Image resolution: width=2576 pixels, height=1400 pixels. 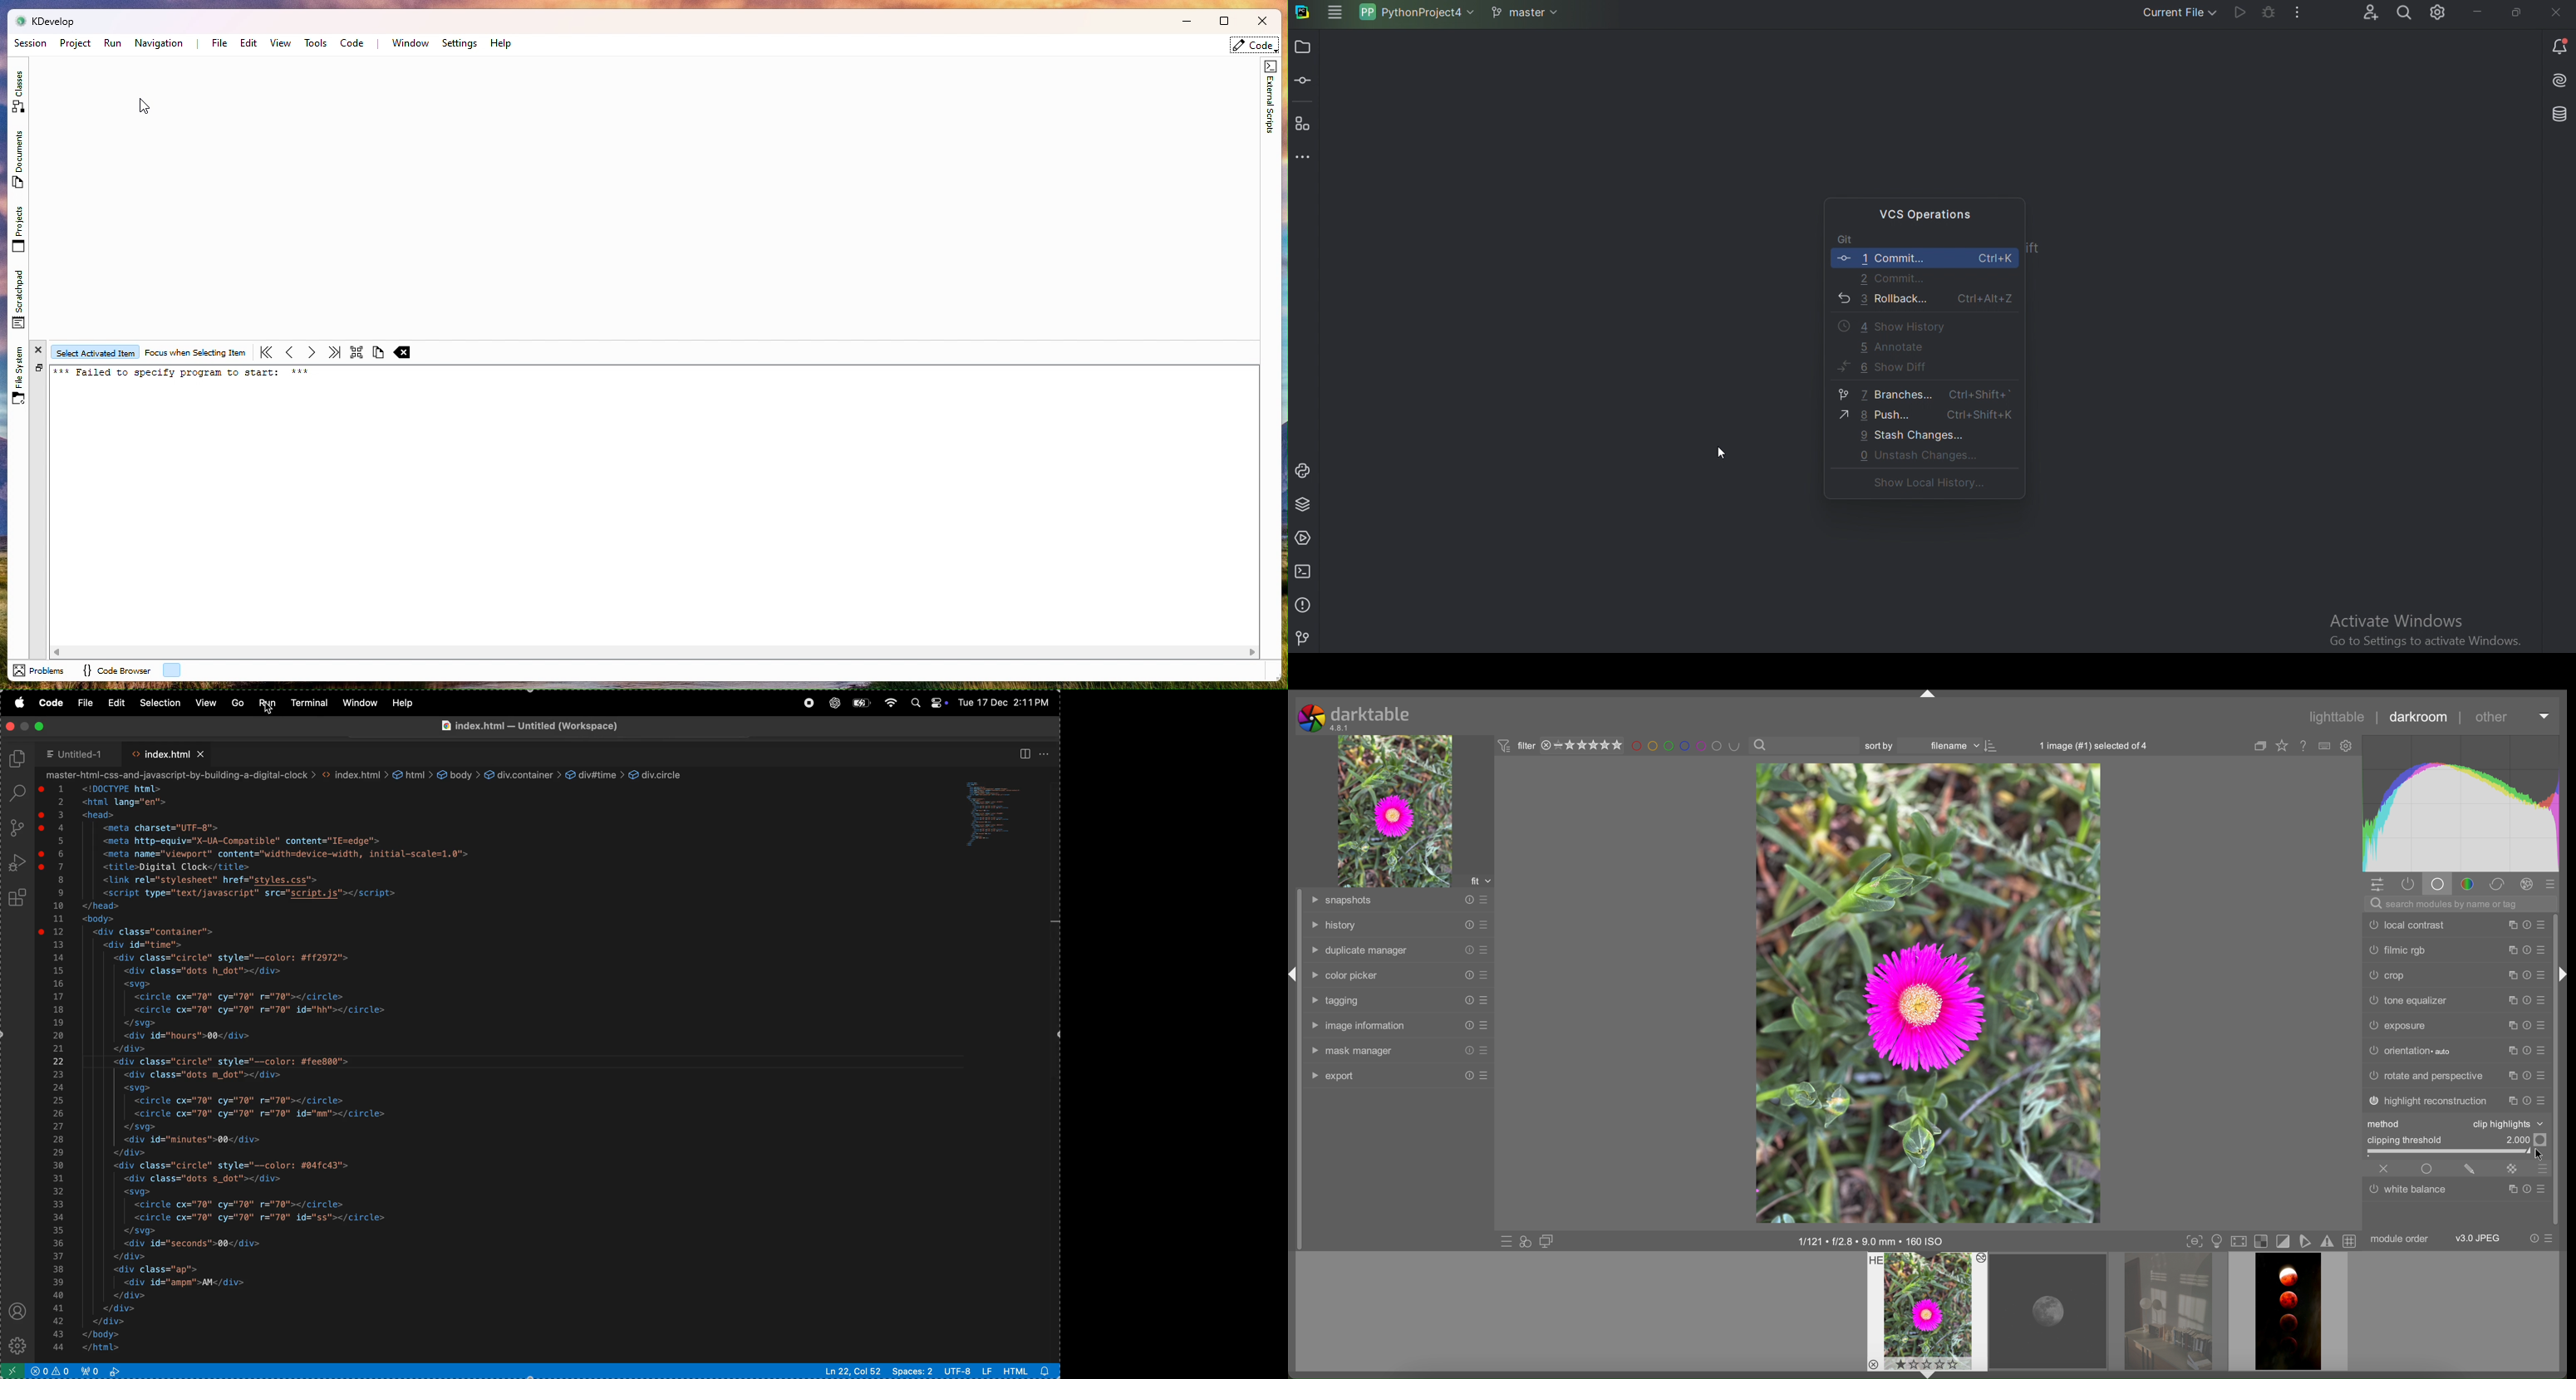 I want to click on date and time, so click(x=1005, y=701).